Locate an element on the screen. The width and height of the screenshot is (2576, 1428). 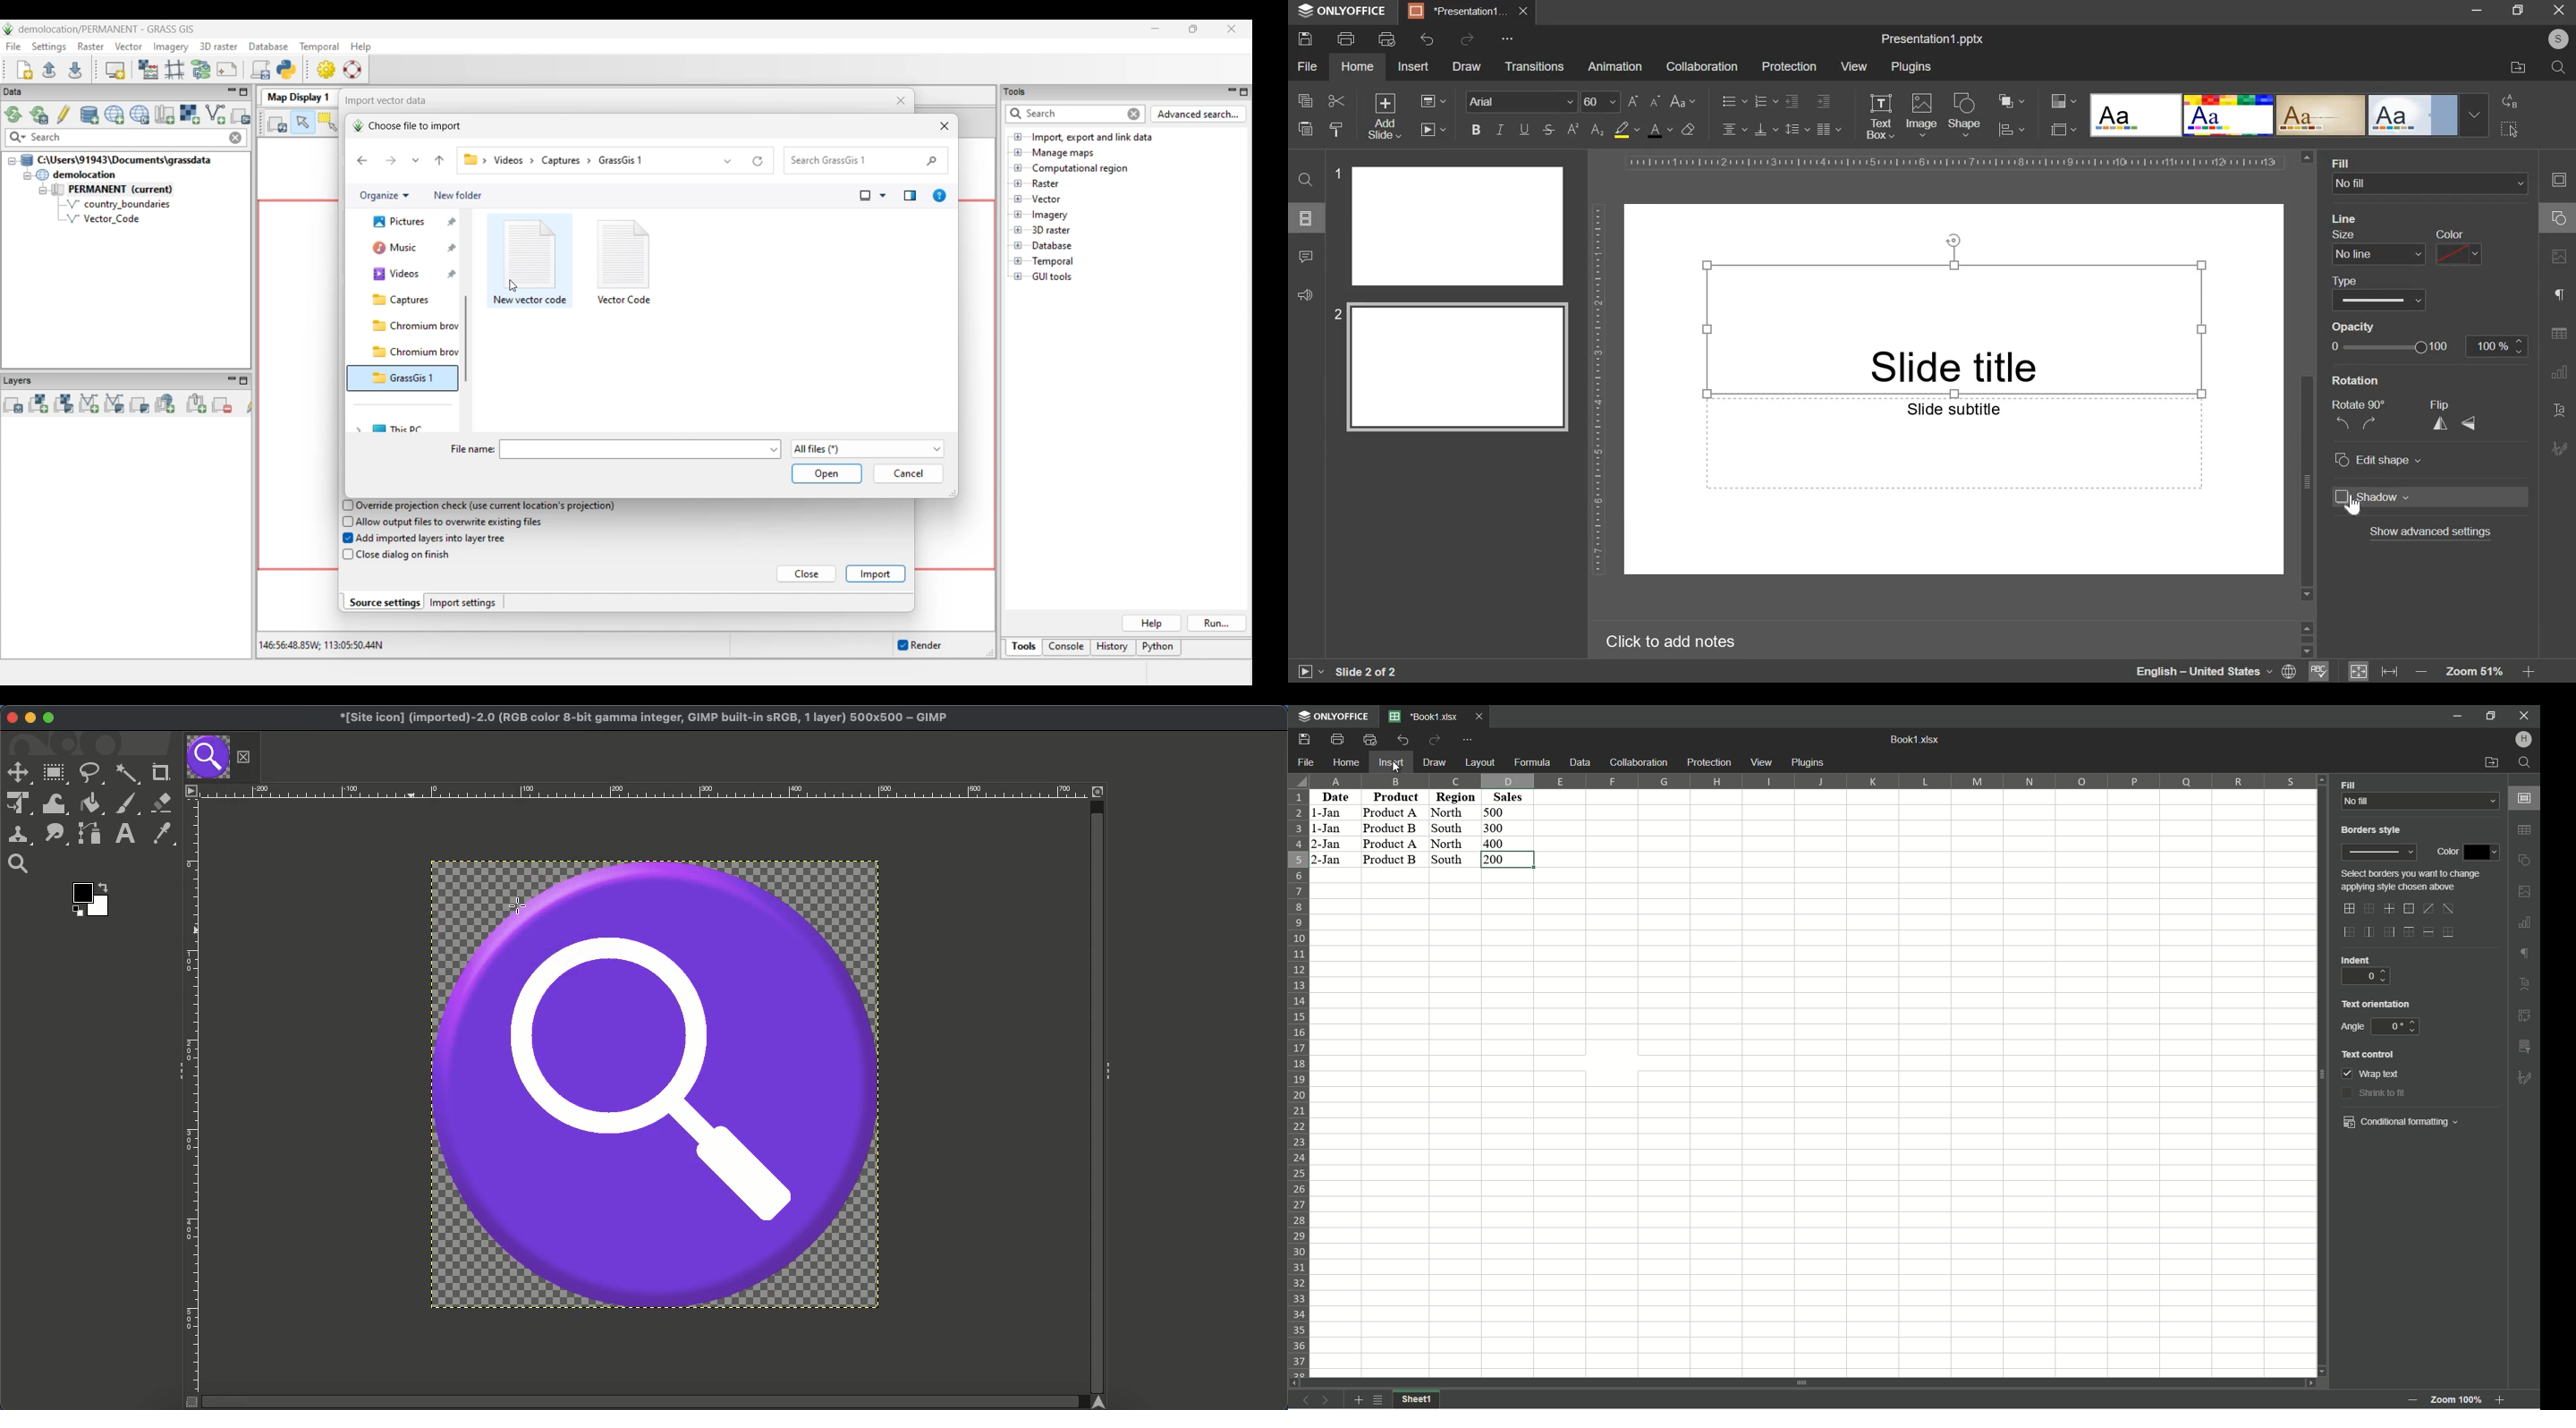
up is located at coordinates (2386, 970).